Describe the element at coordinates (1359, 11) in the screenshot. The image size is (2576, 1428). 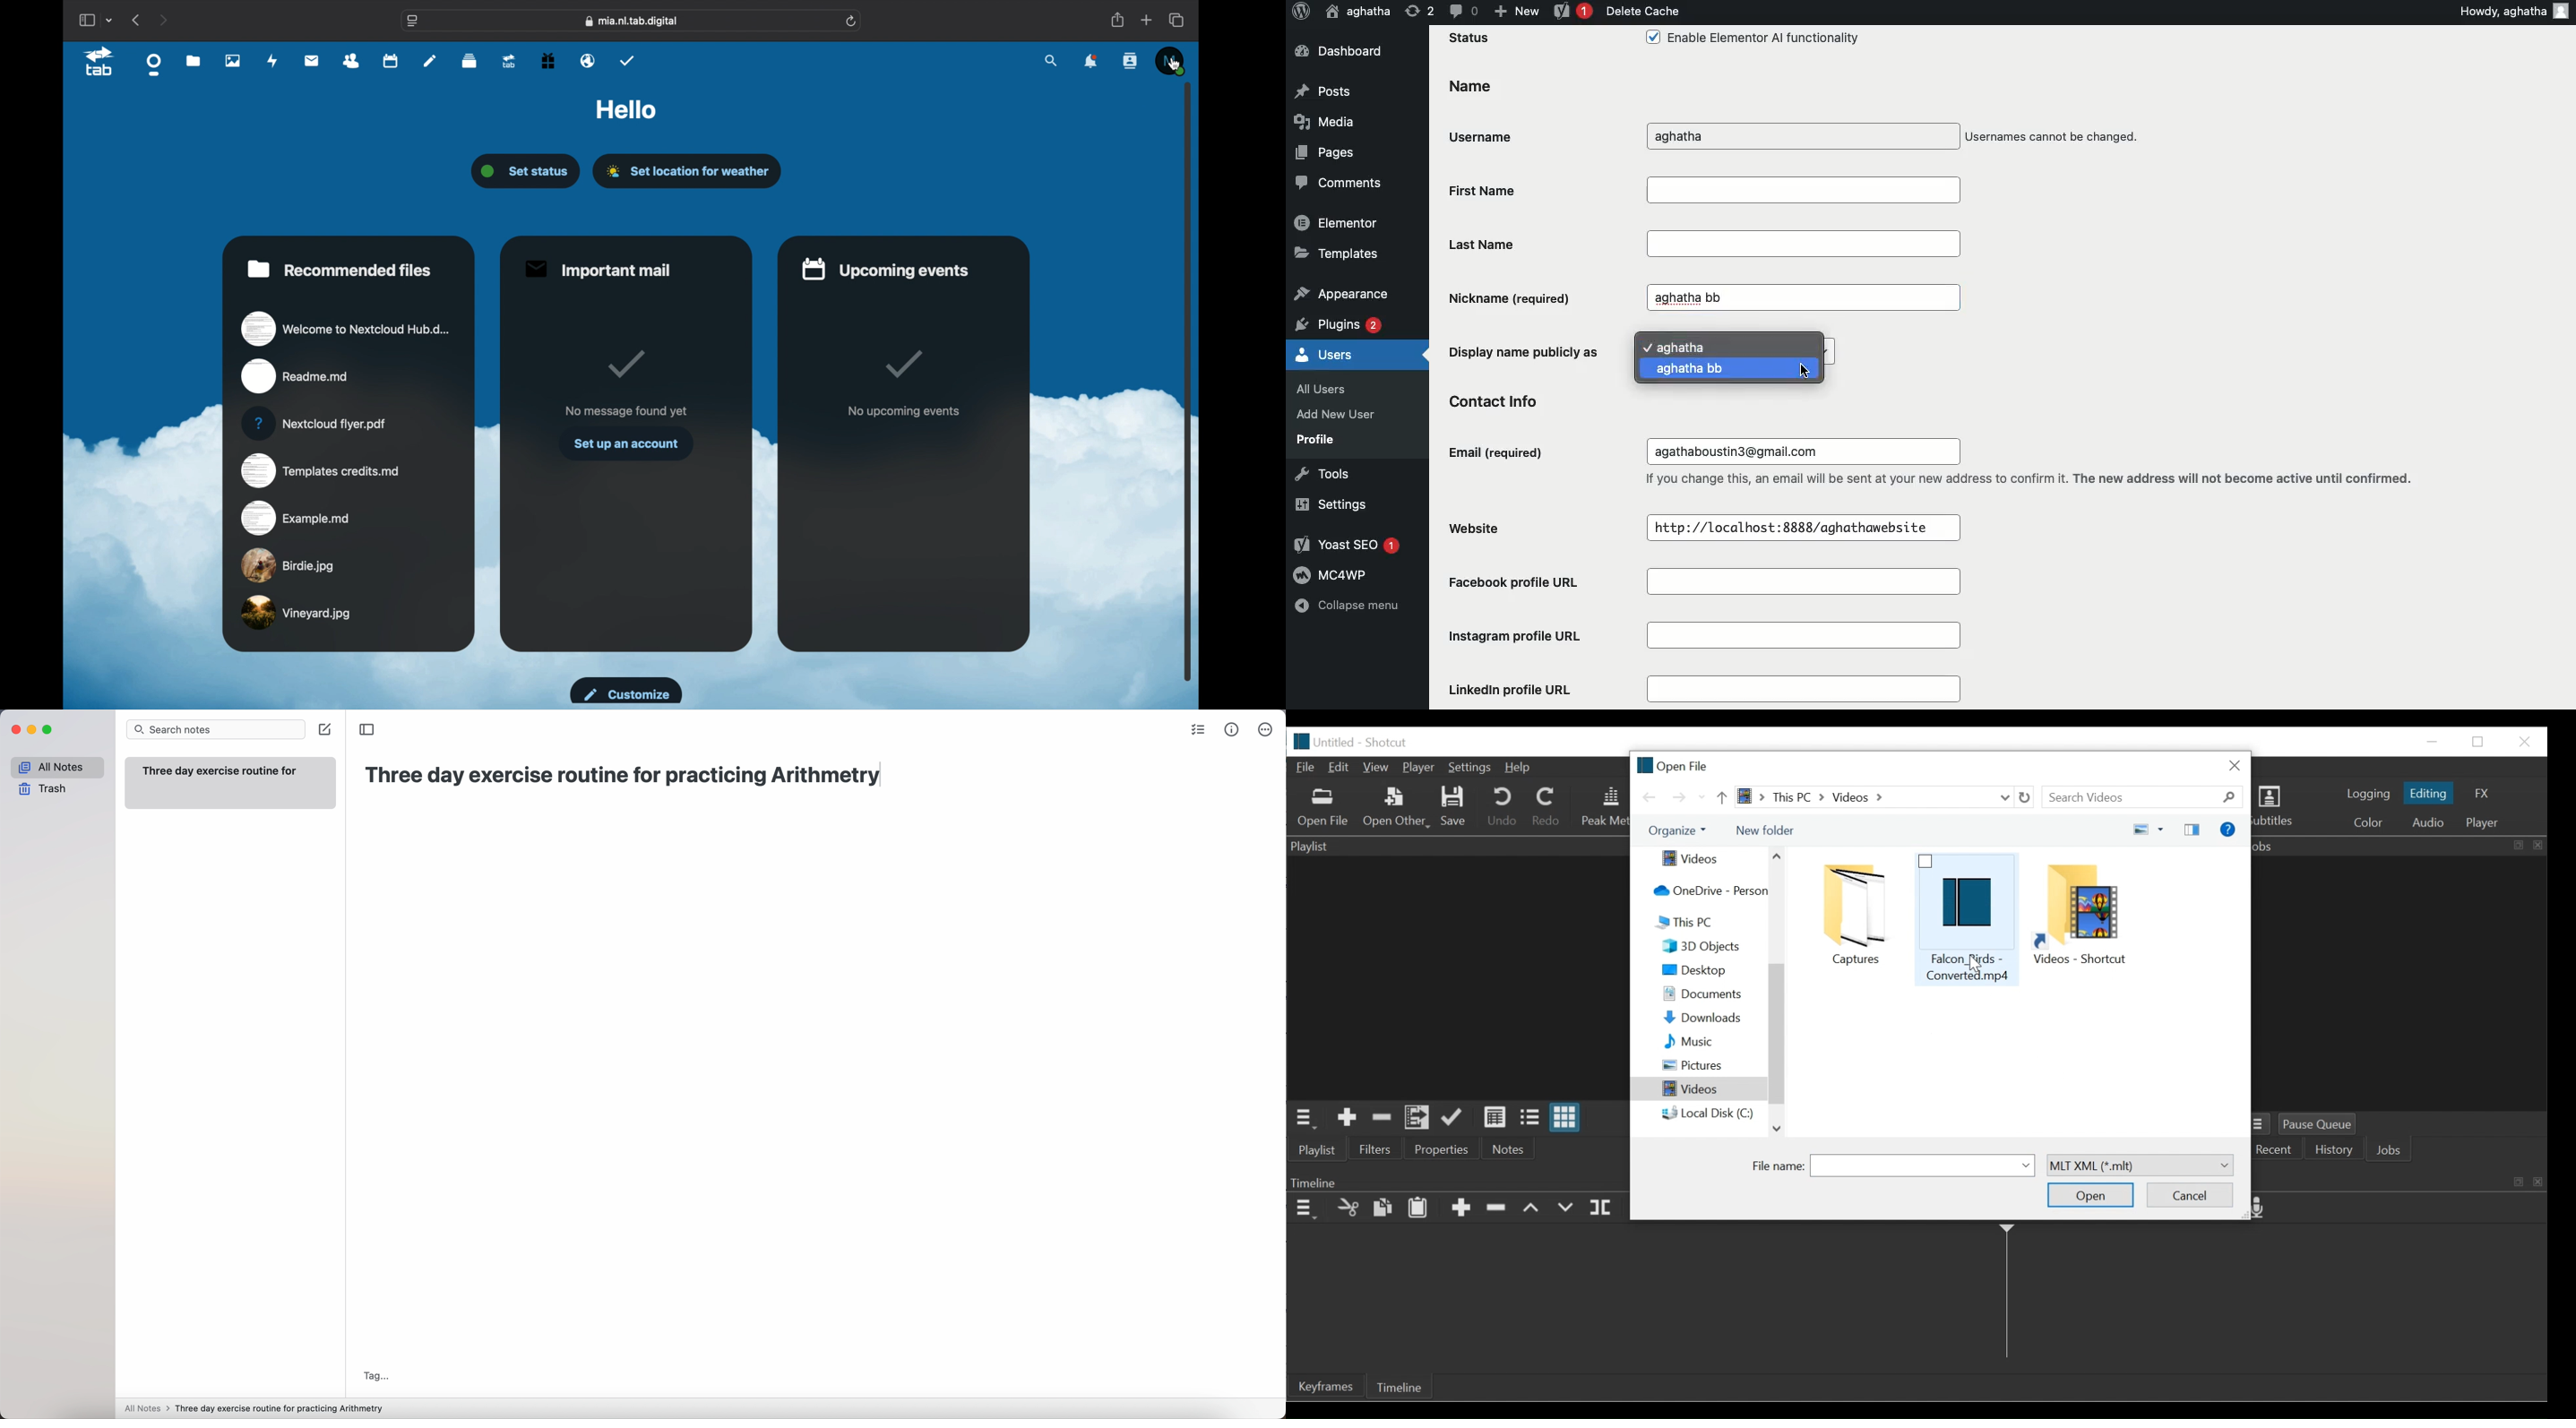
I see `User` at that location.